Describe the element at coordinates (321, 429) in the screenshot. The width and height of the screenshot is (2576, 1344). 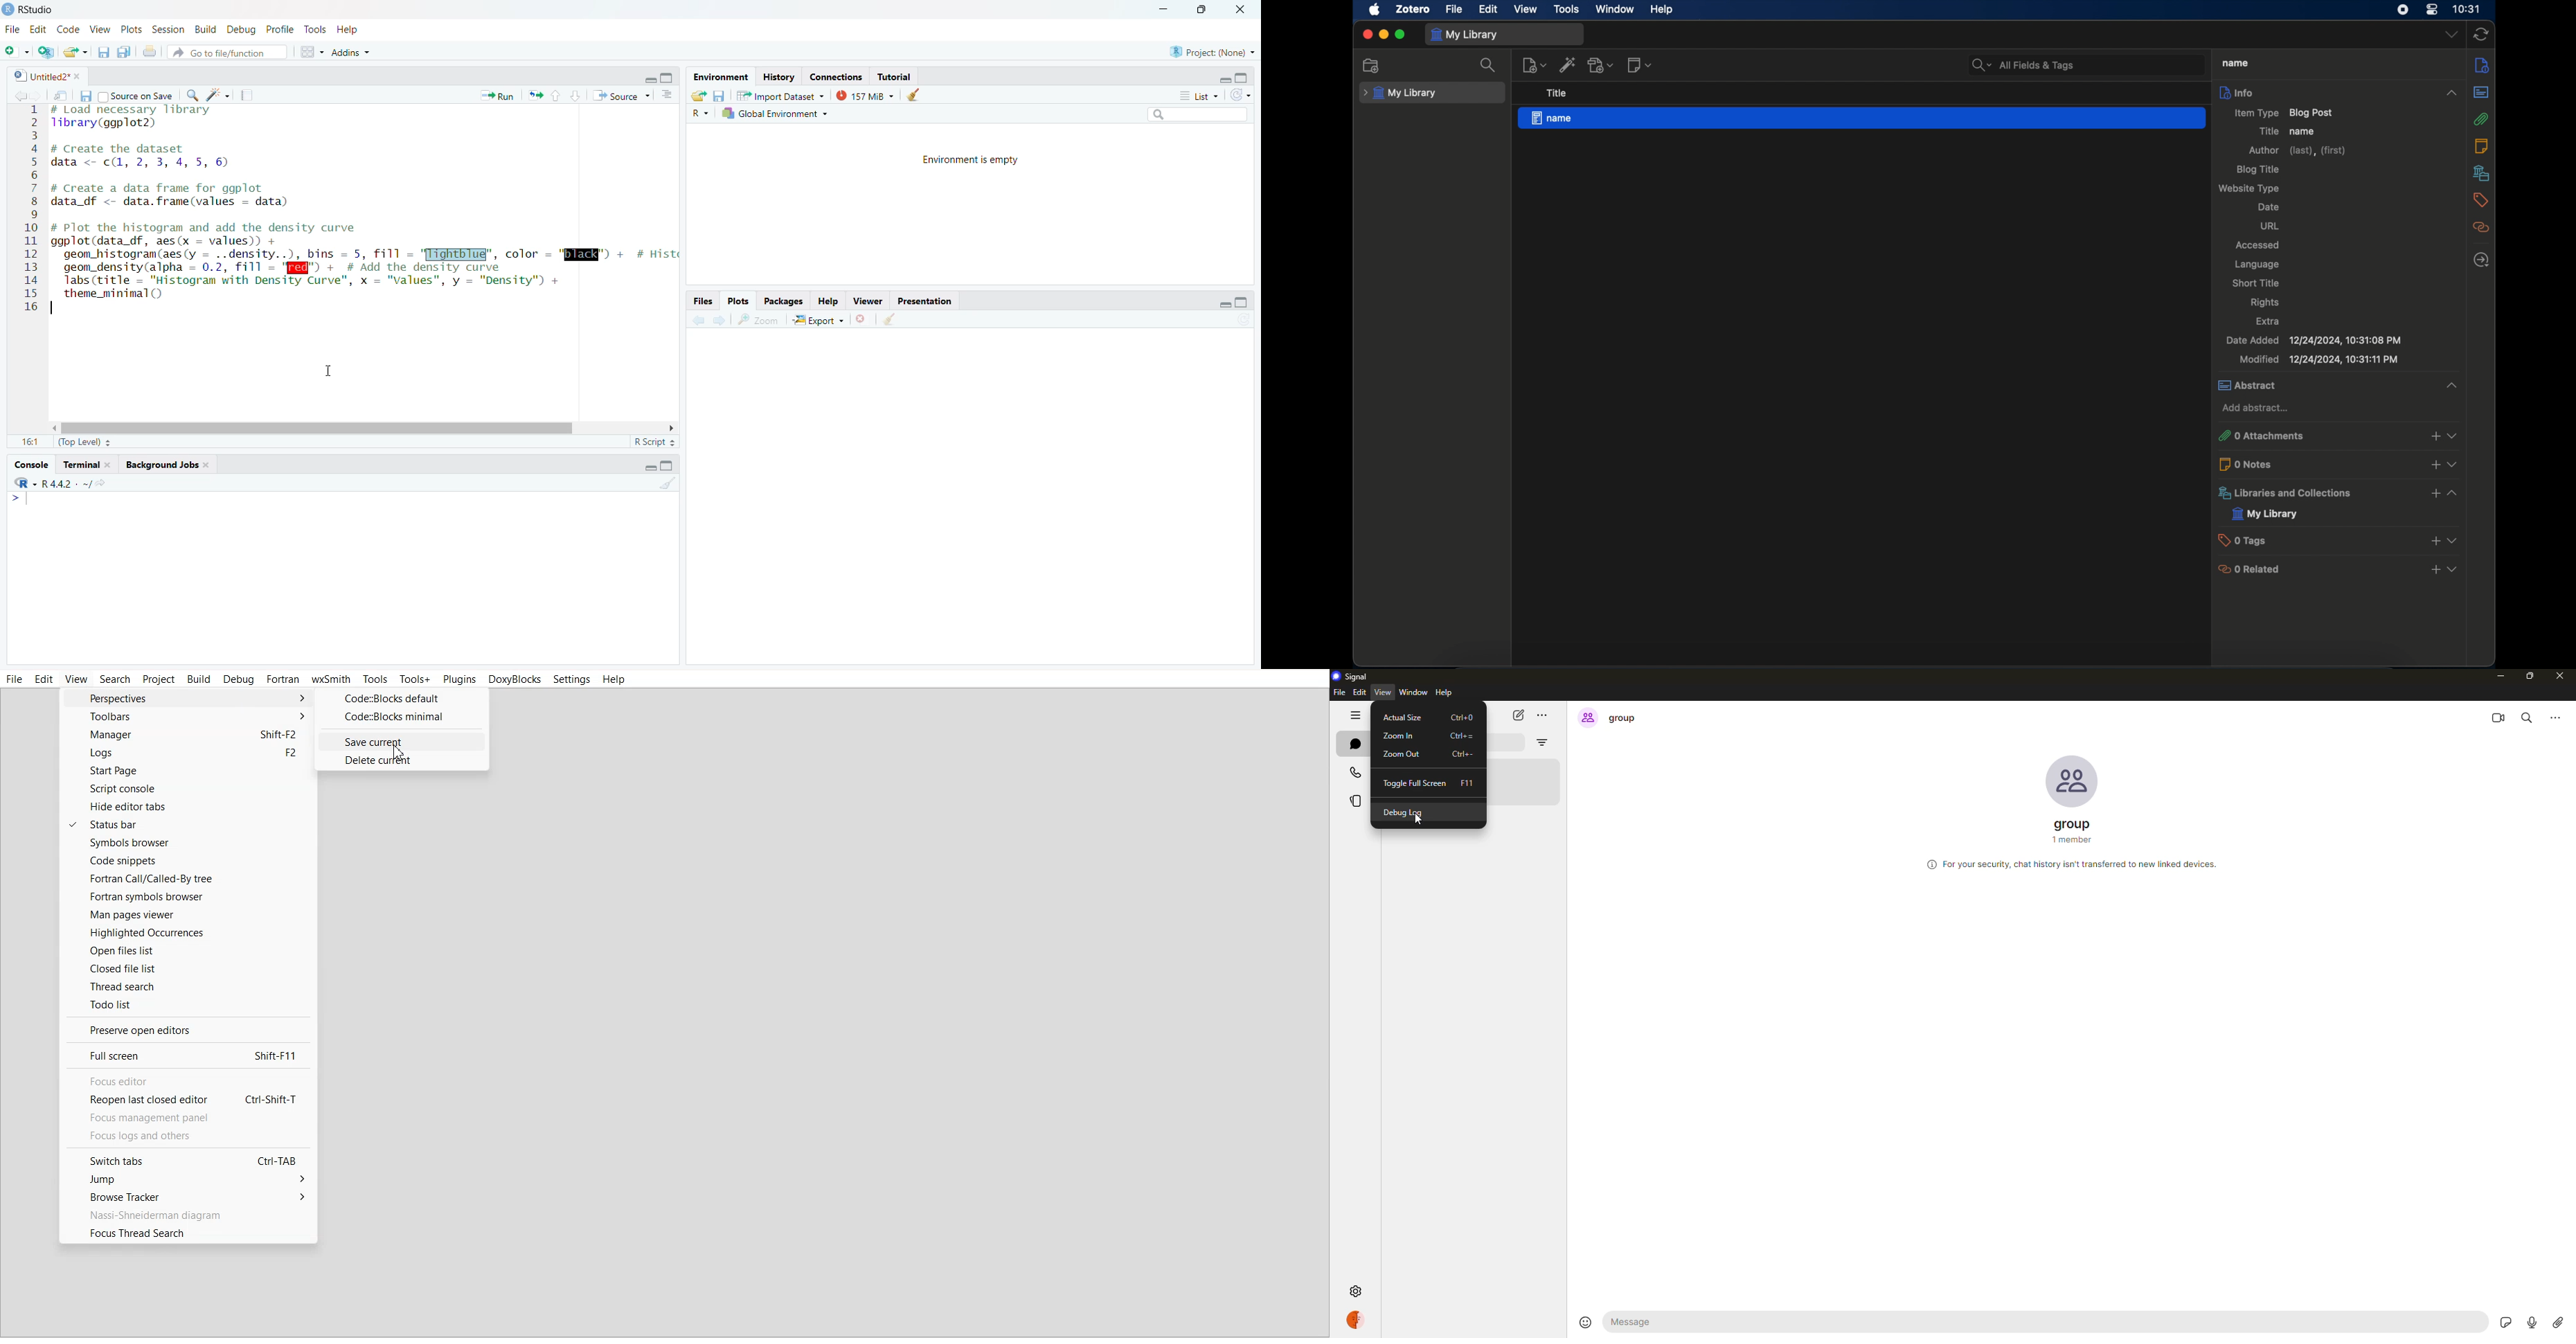
I see `horizontal scroll bar` at that location.